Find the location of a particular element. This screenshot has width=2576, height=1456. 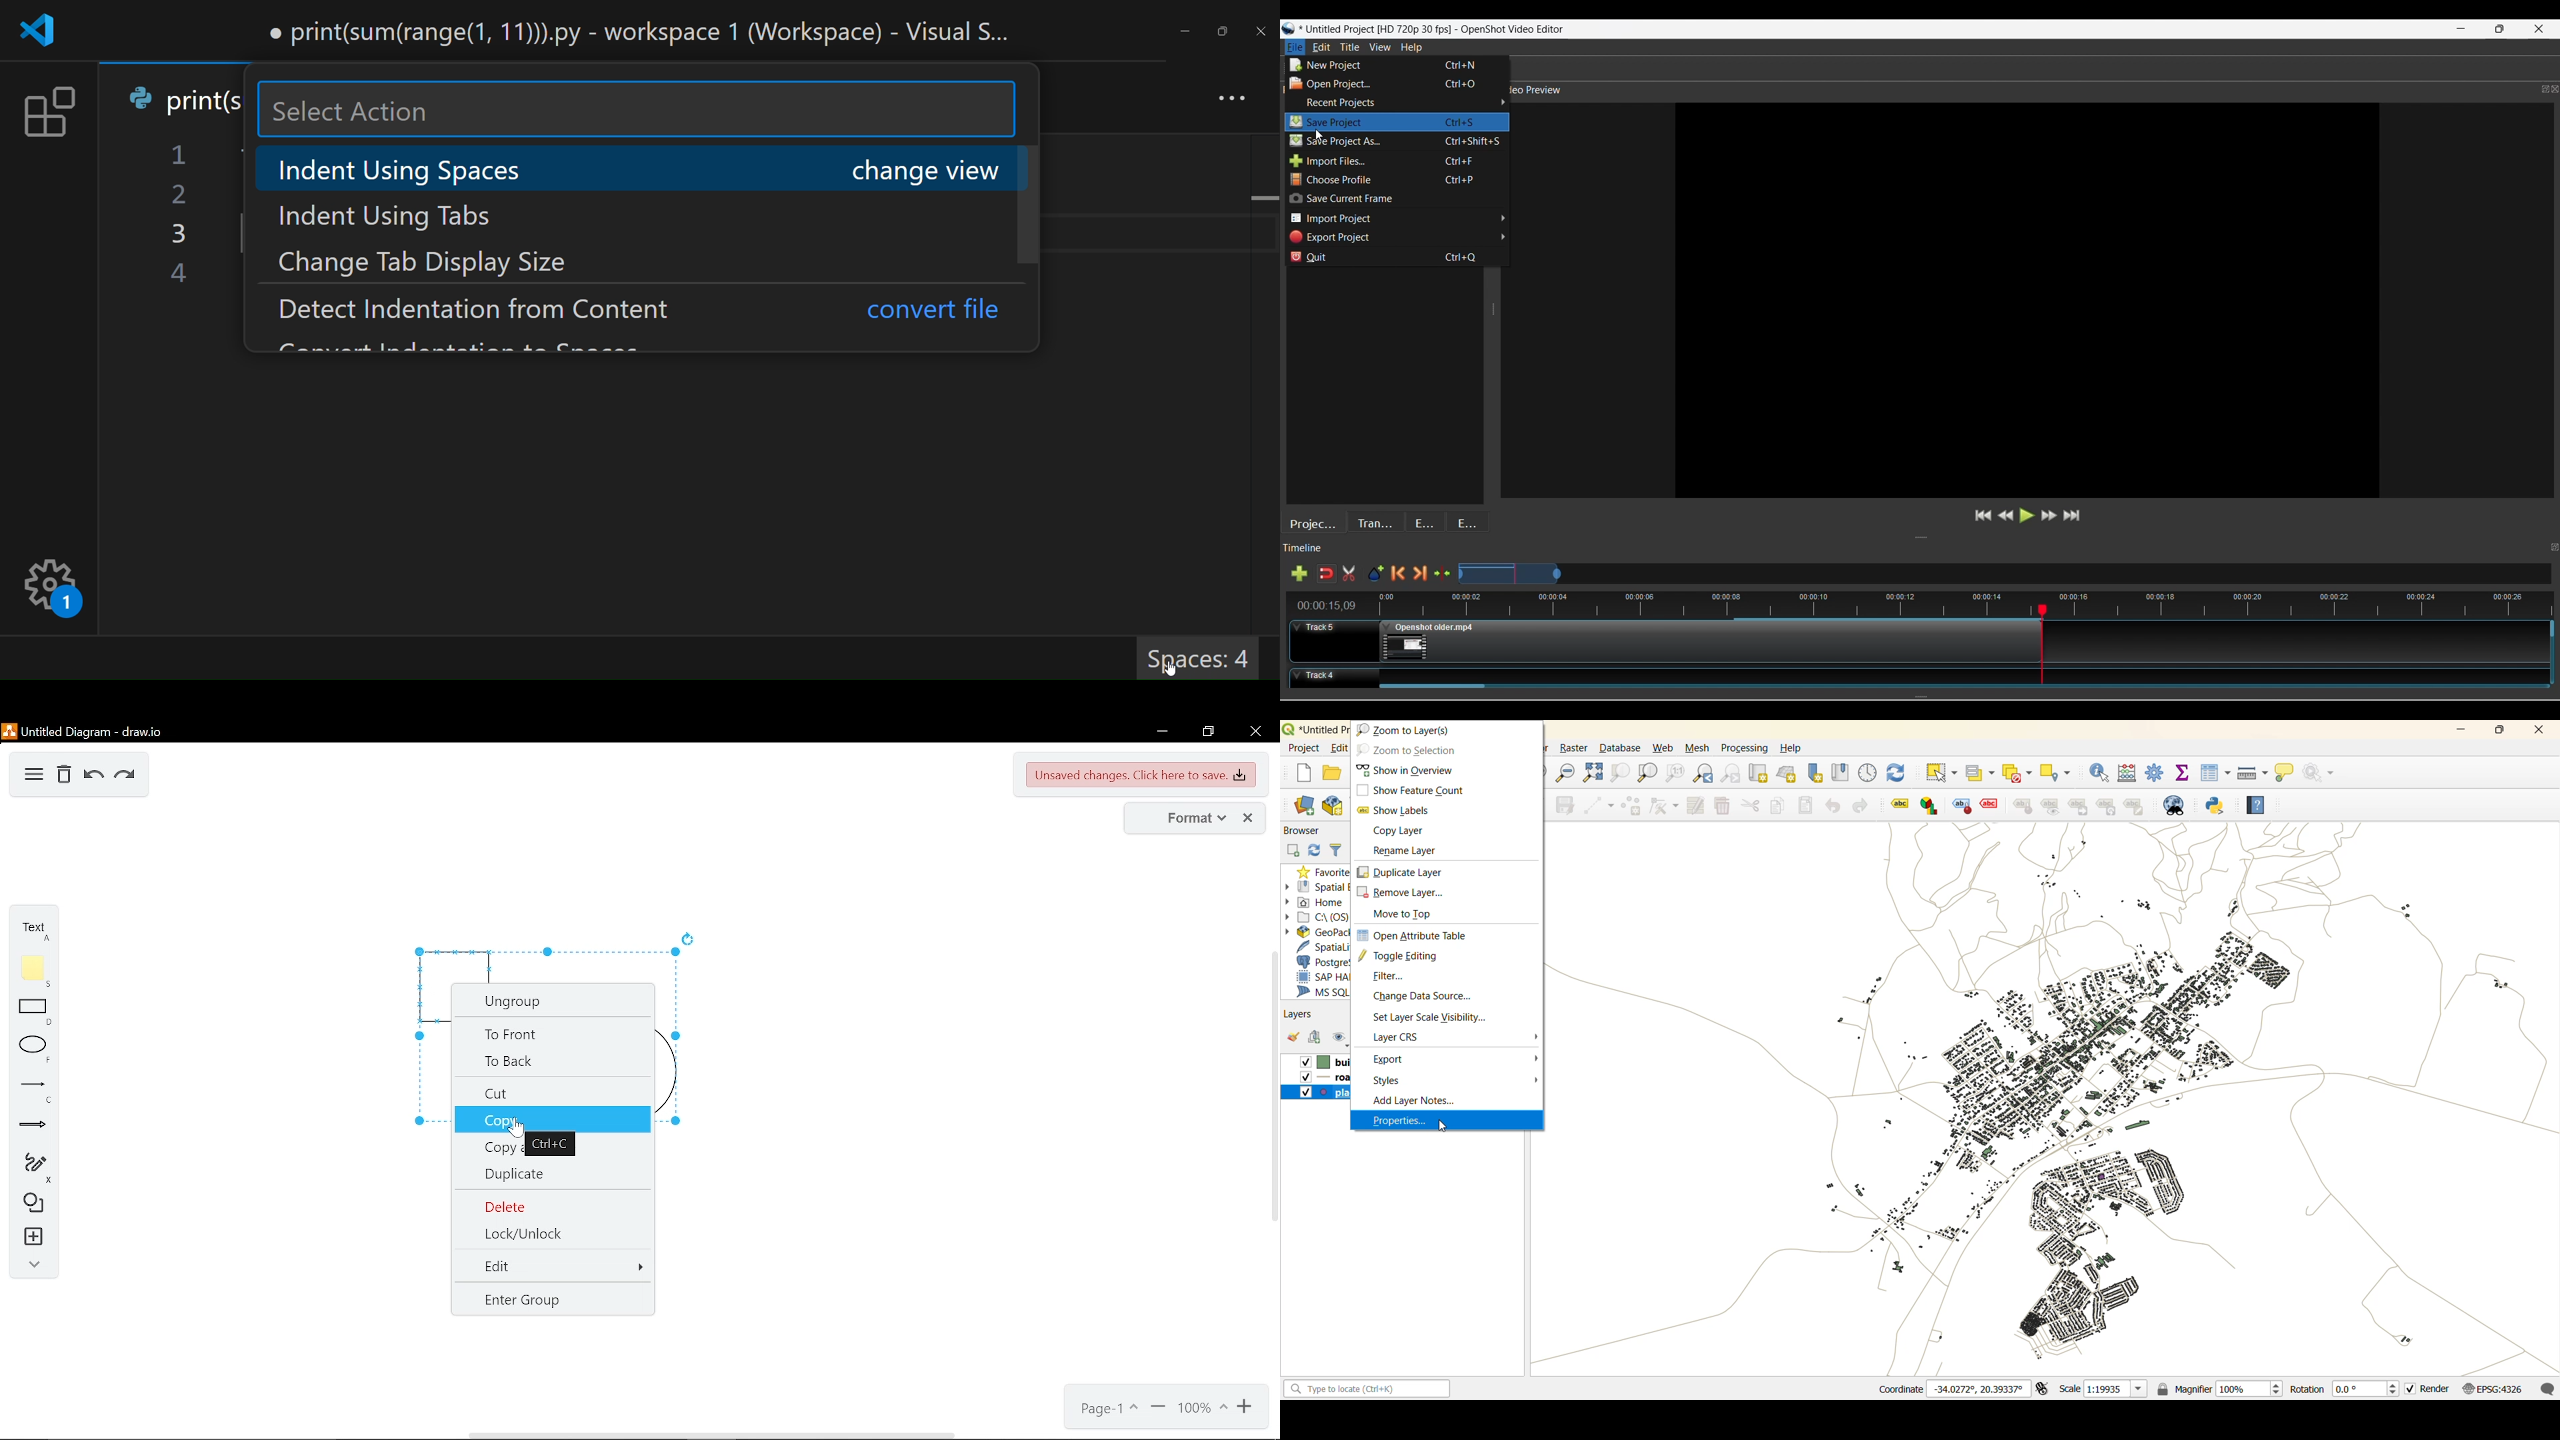

restore down is located at coordinates (1210, 732).